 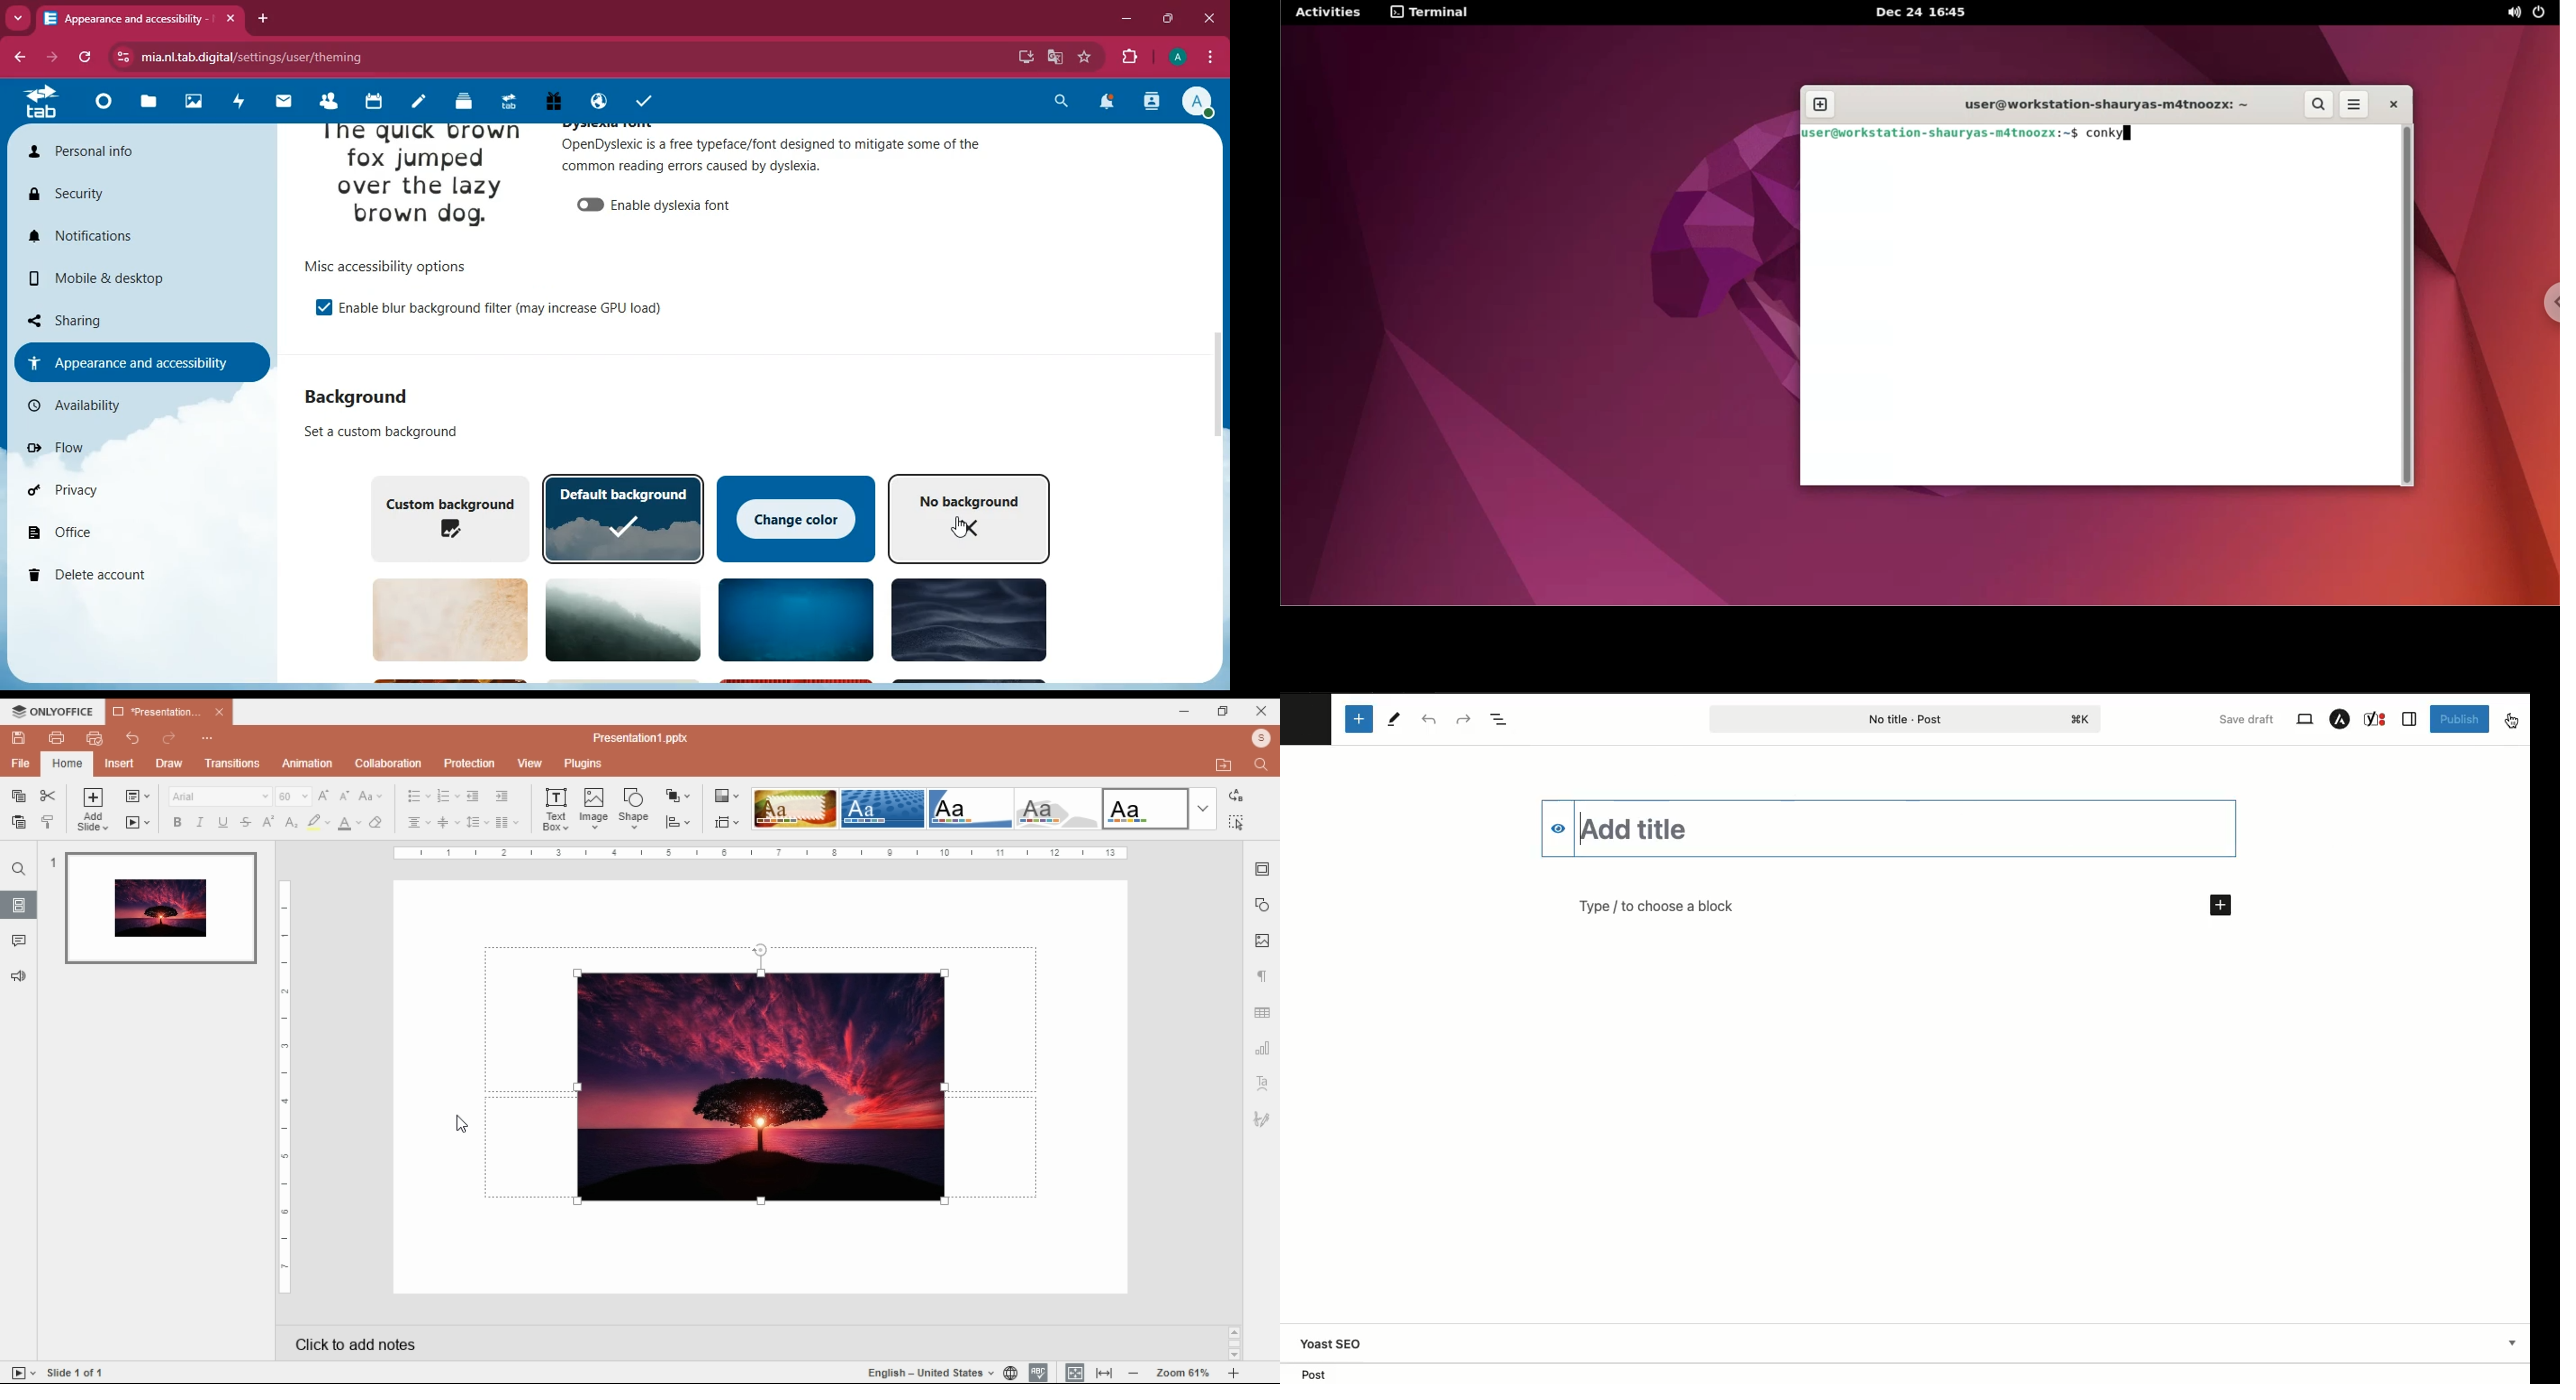 I want to click on theme 5, so click(x=1145, y=809).